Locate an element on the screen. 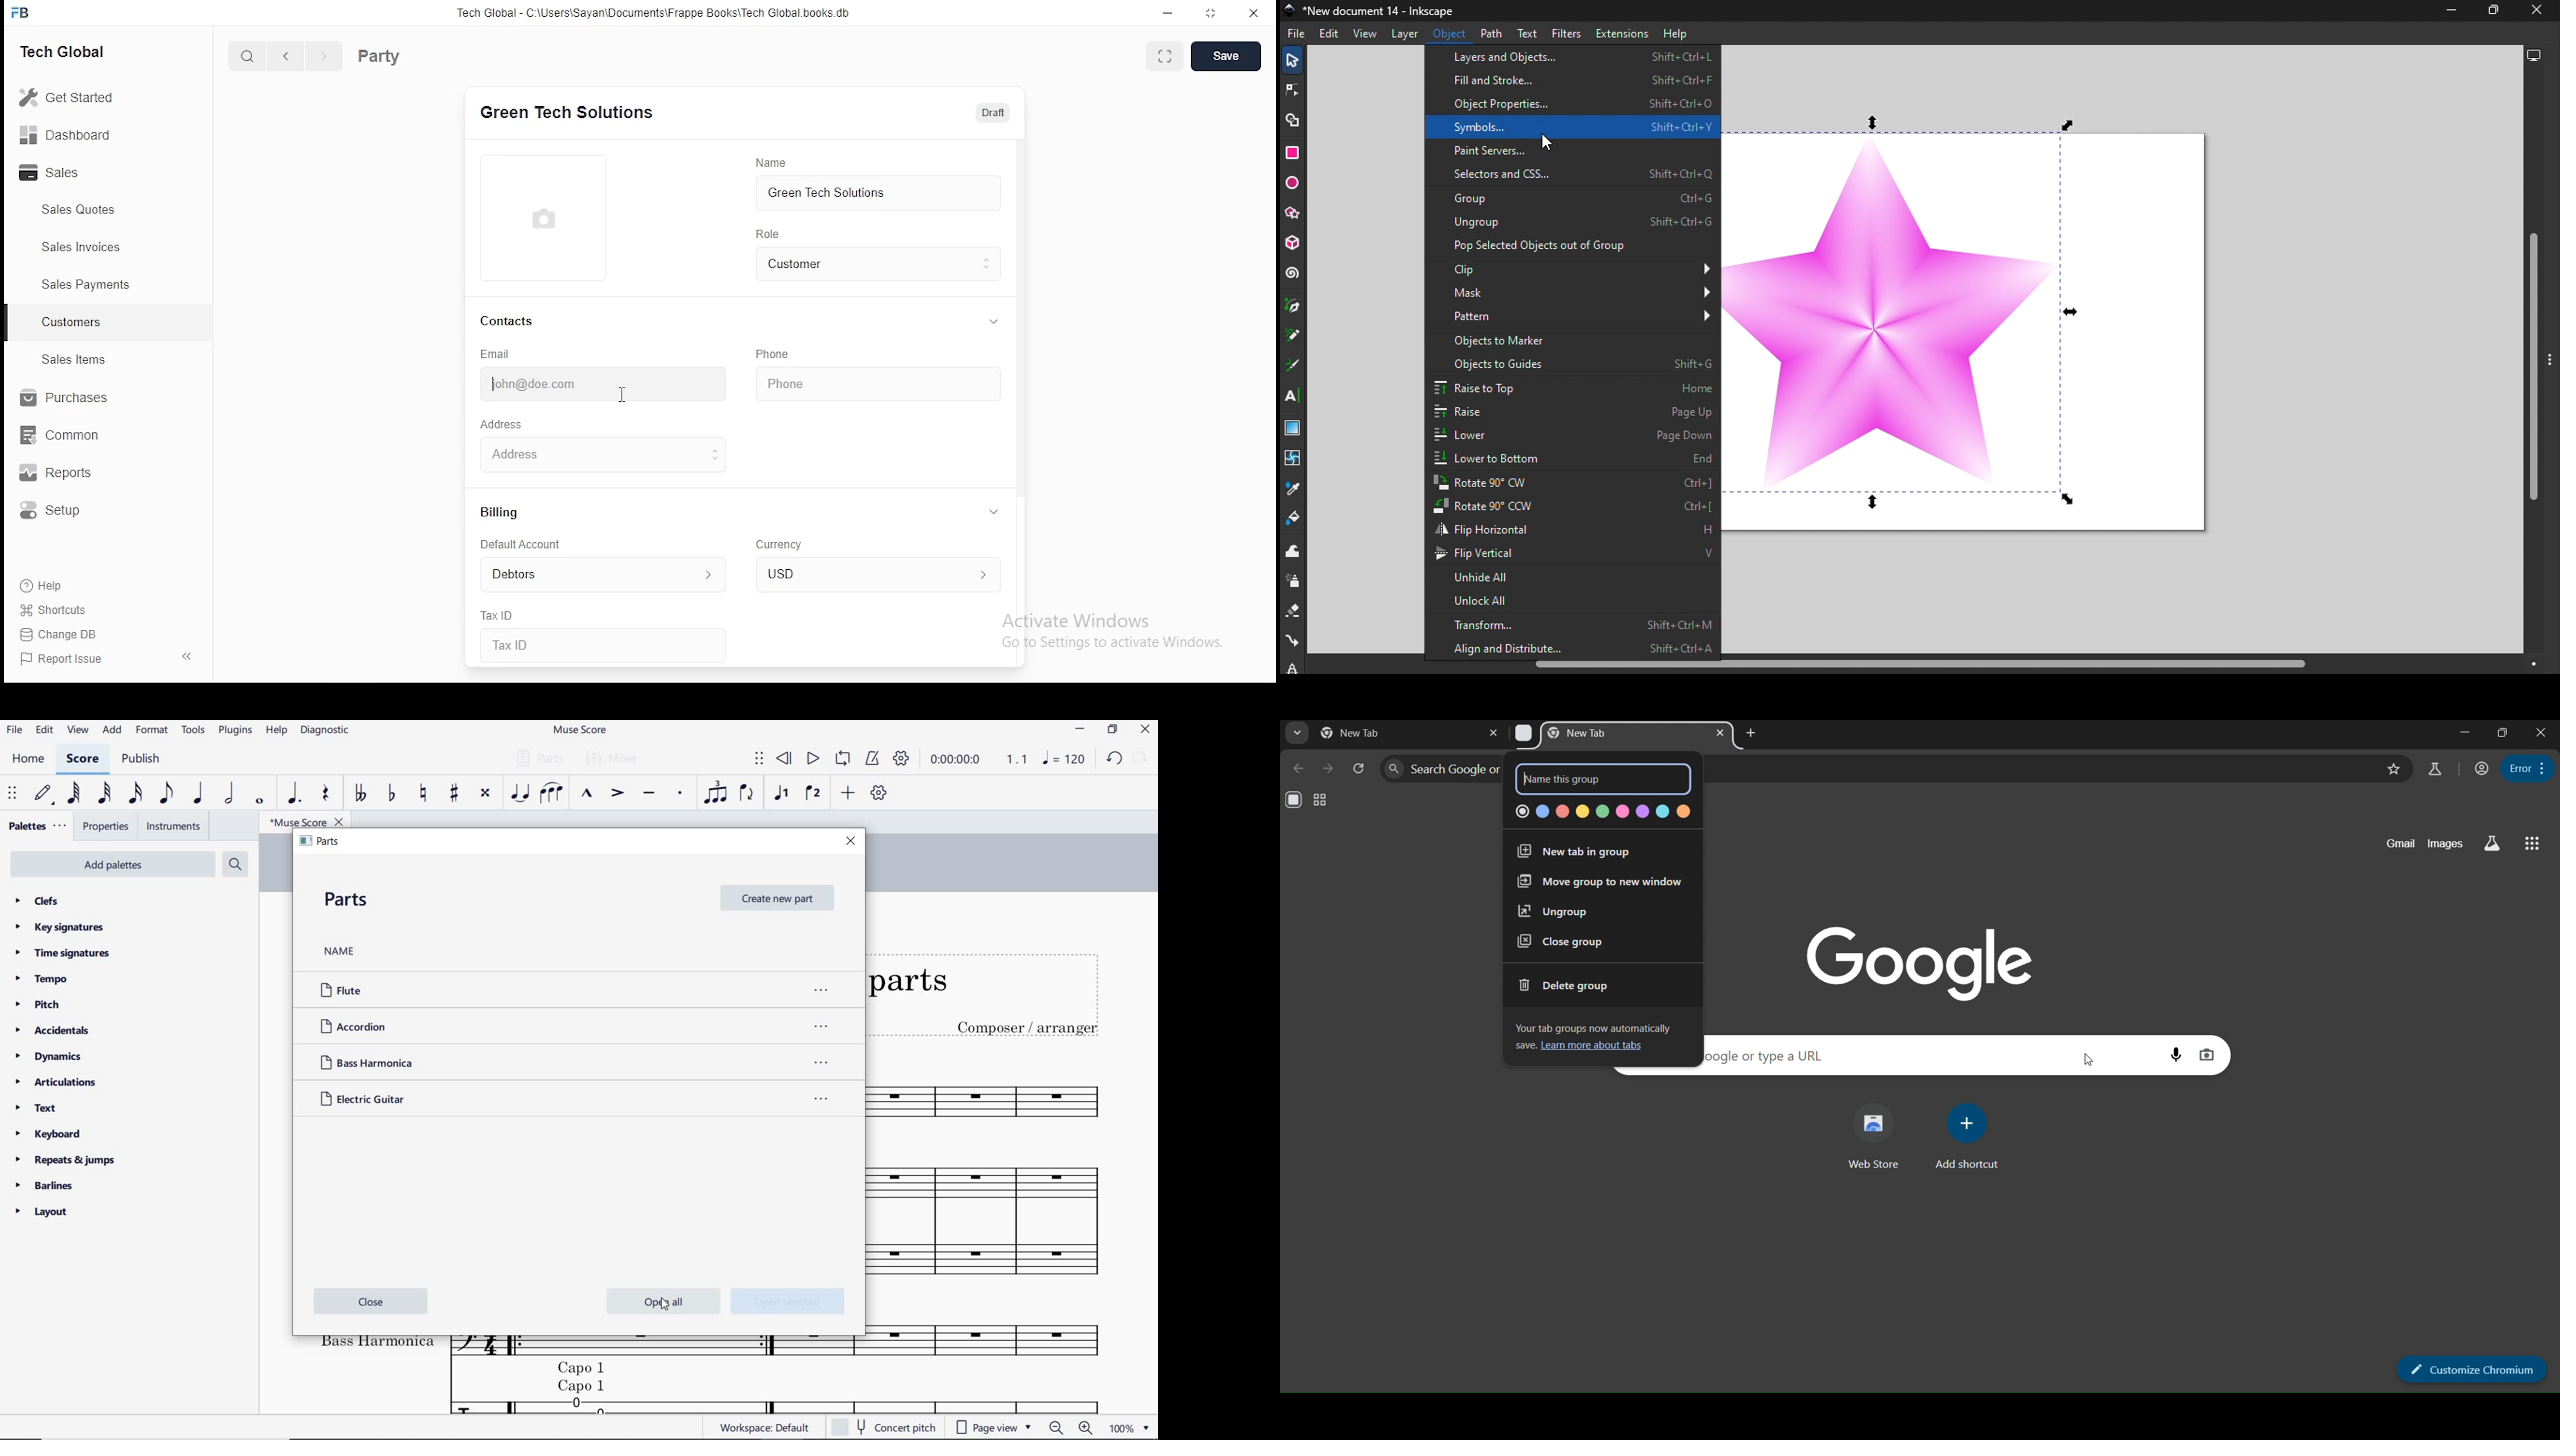  Playback speed is located at coordinates (1019, 759).